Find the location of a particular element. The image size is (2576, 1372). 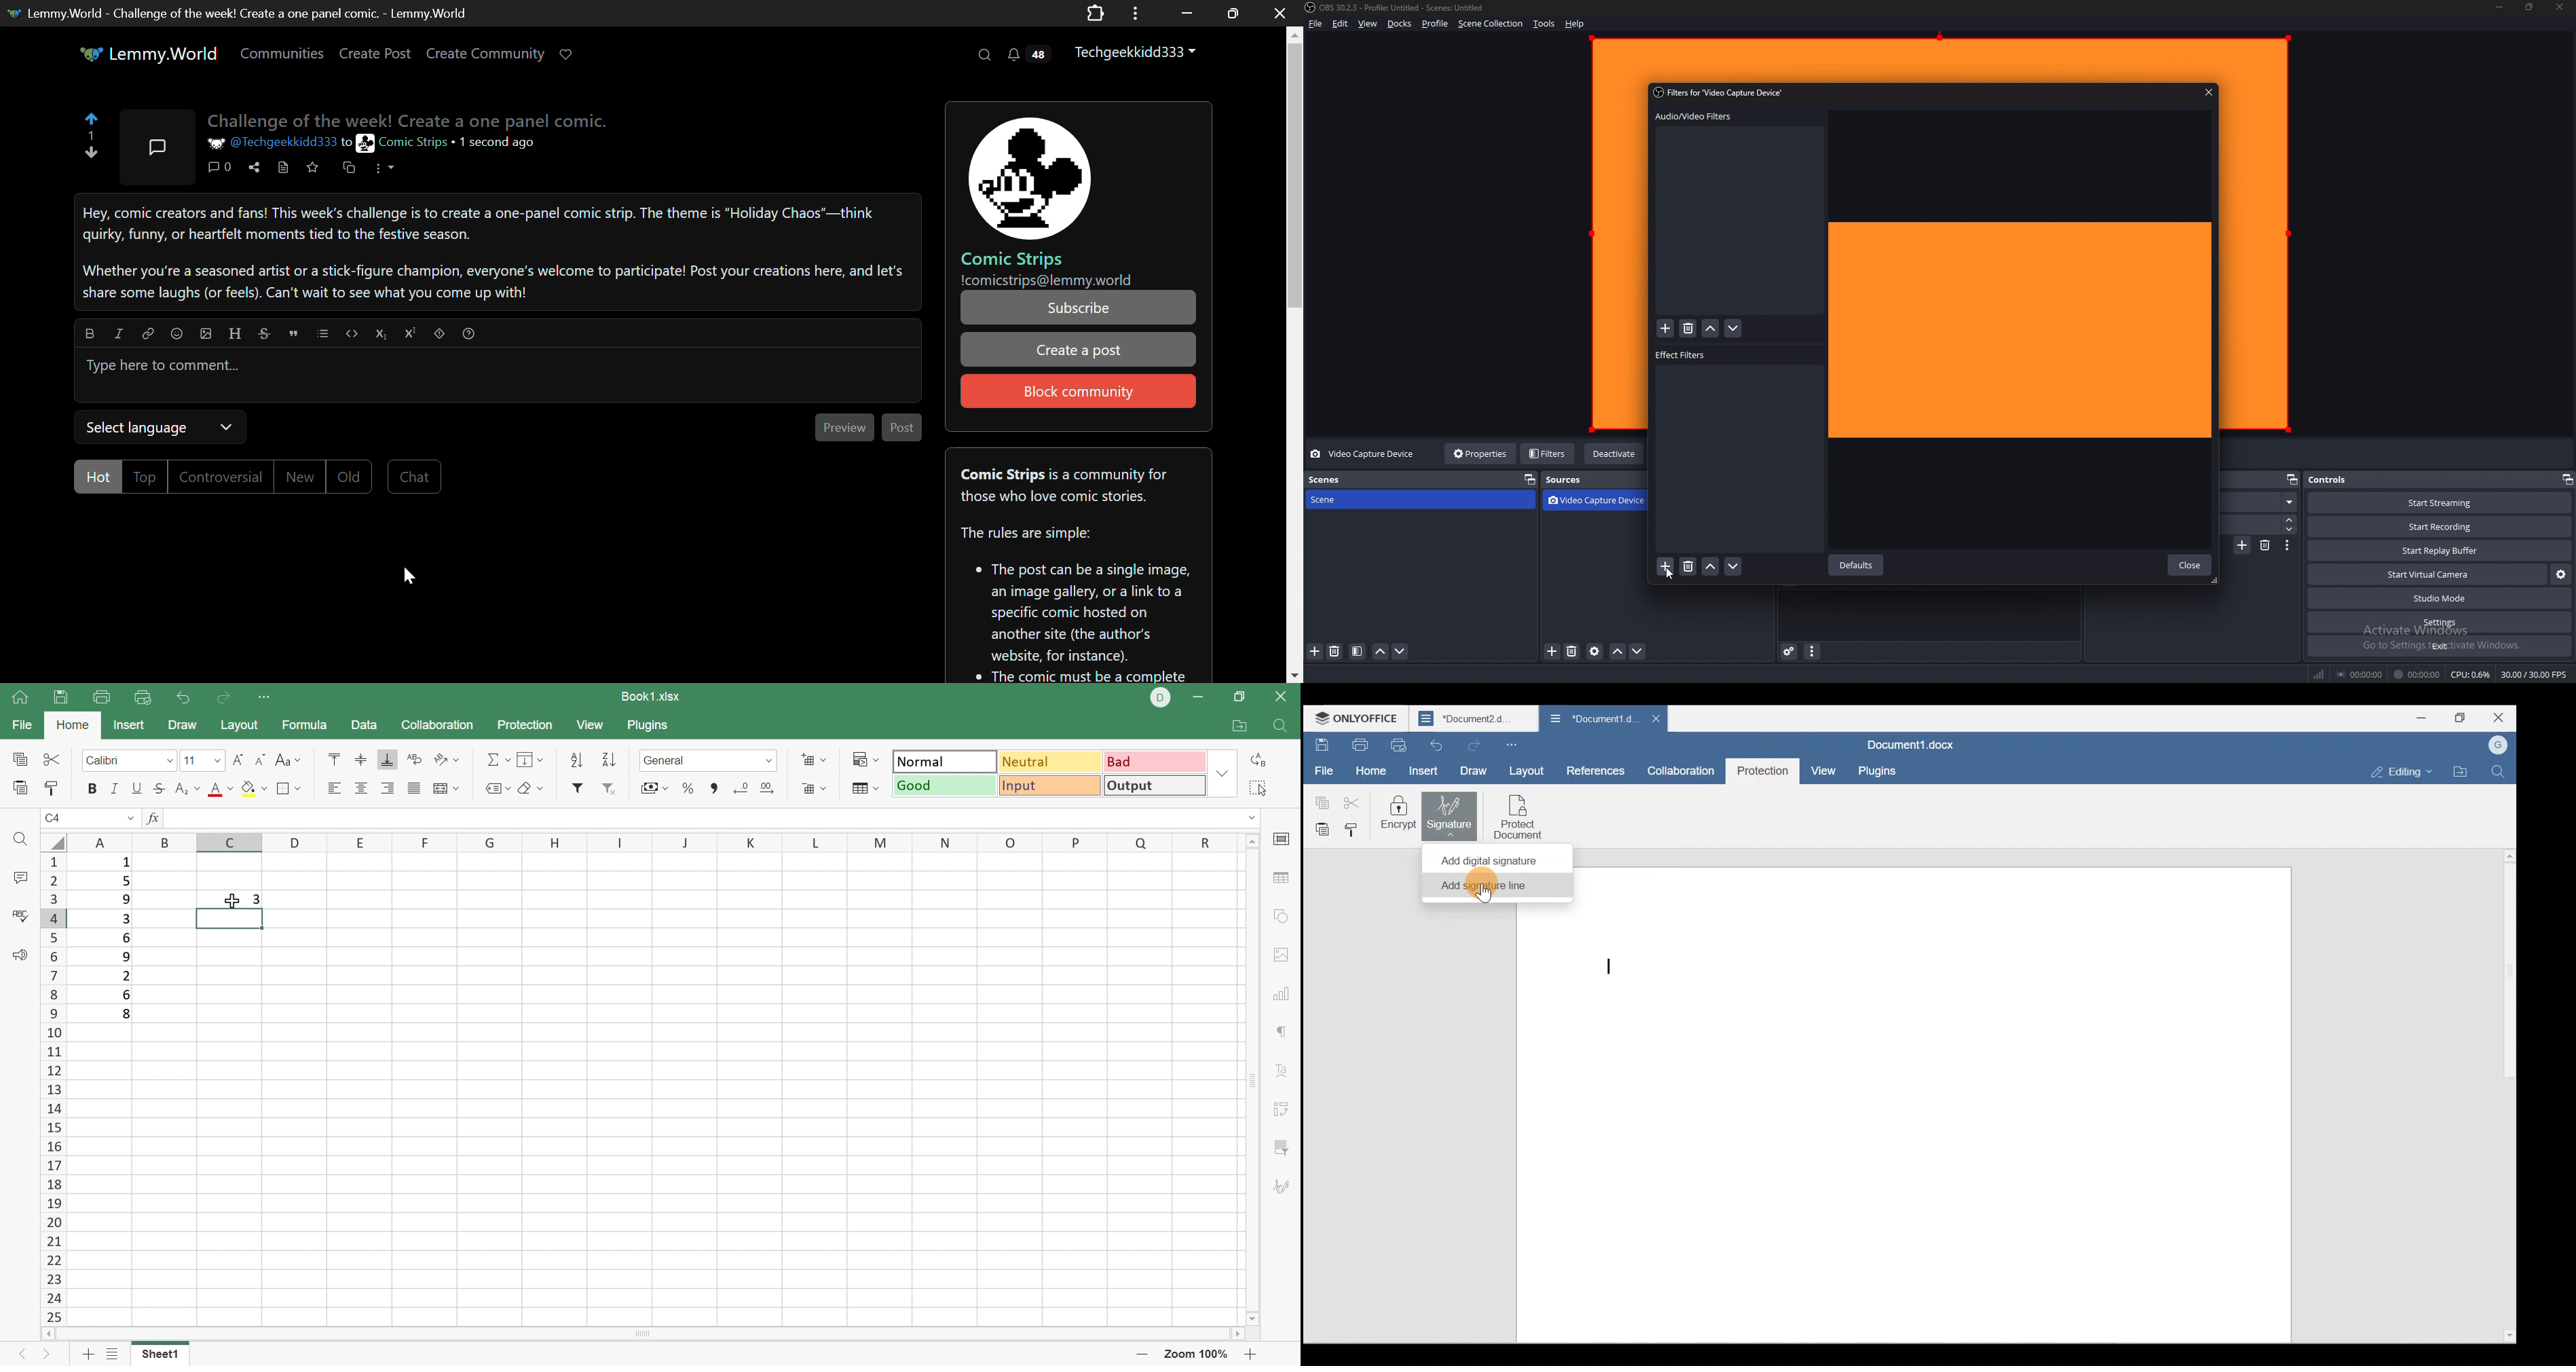

Collaboration is located at coordinates (440, 726).